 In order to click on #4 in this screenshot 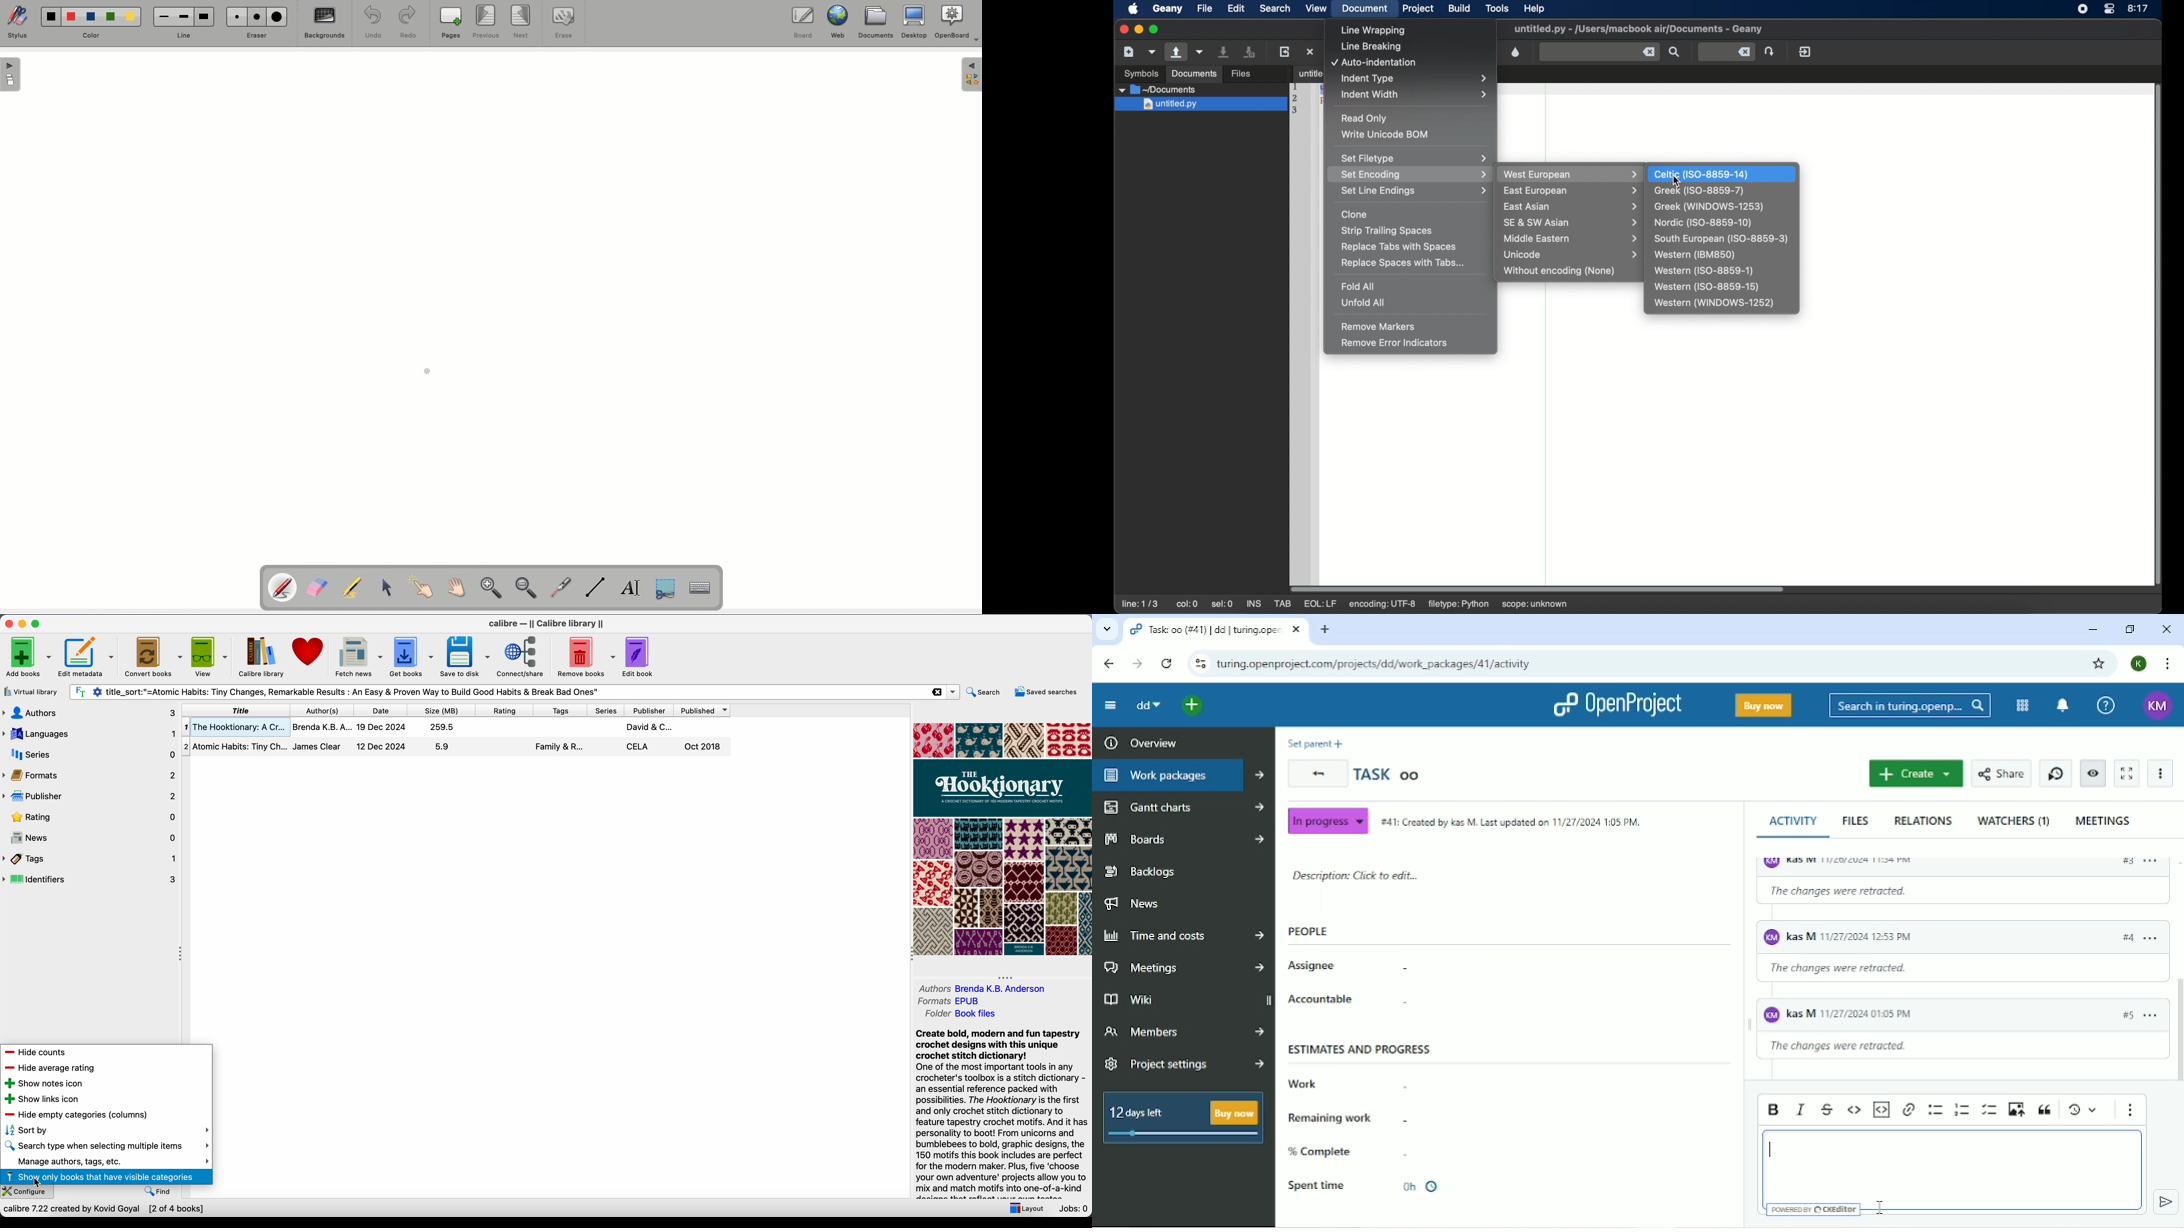, I will do `click(2126, 1014)`.